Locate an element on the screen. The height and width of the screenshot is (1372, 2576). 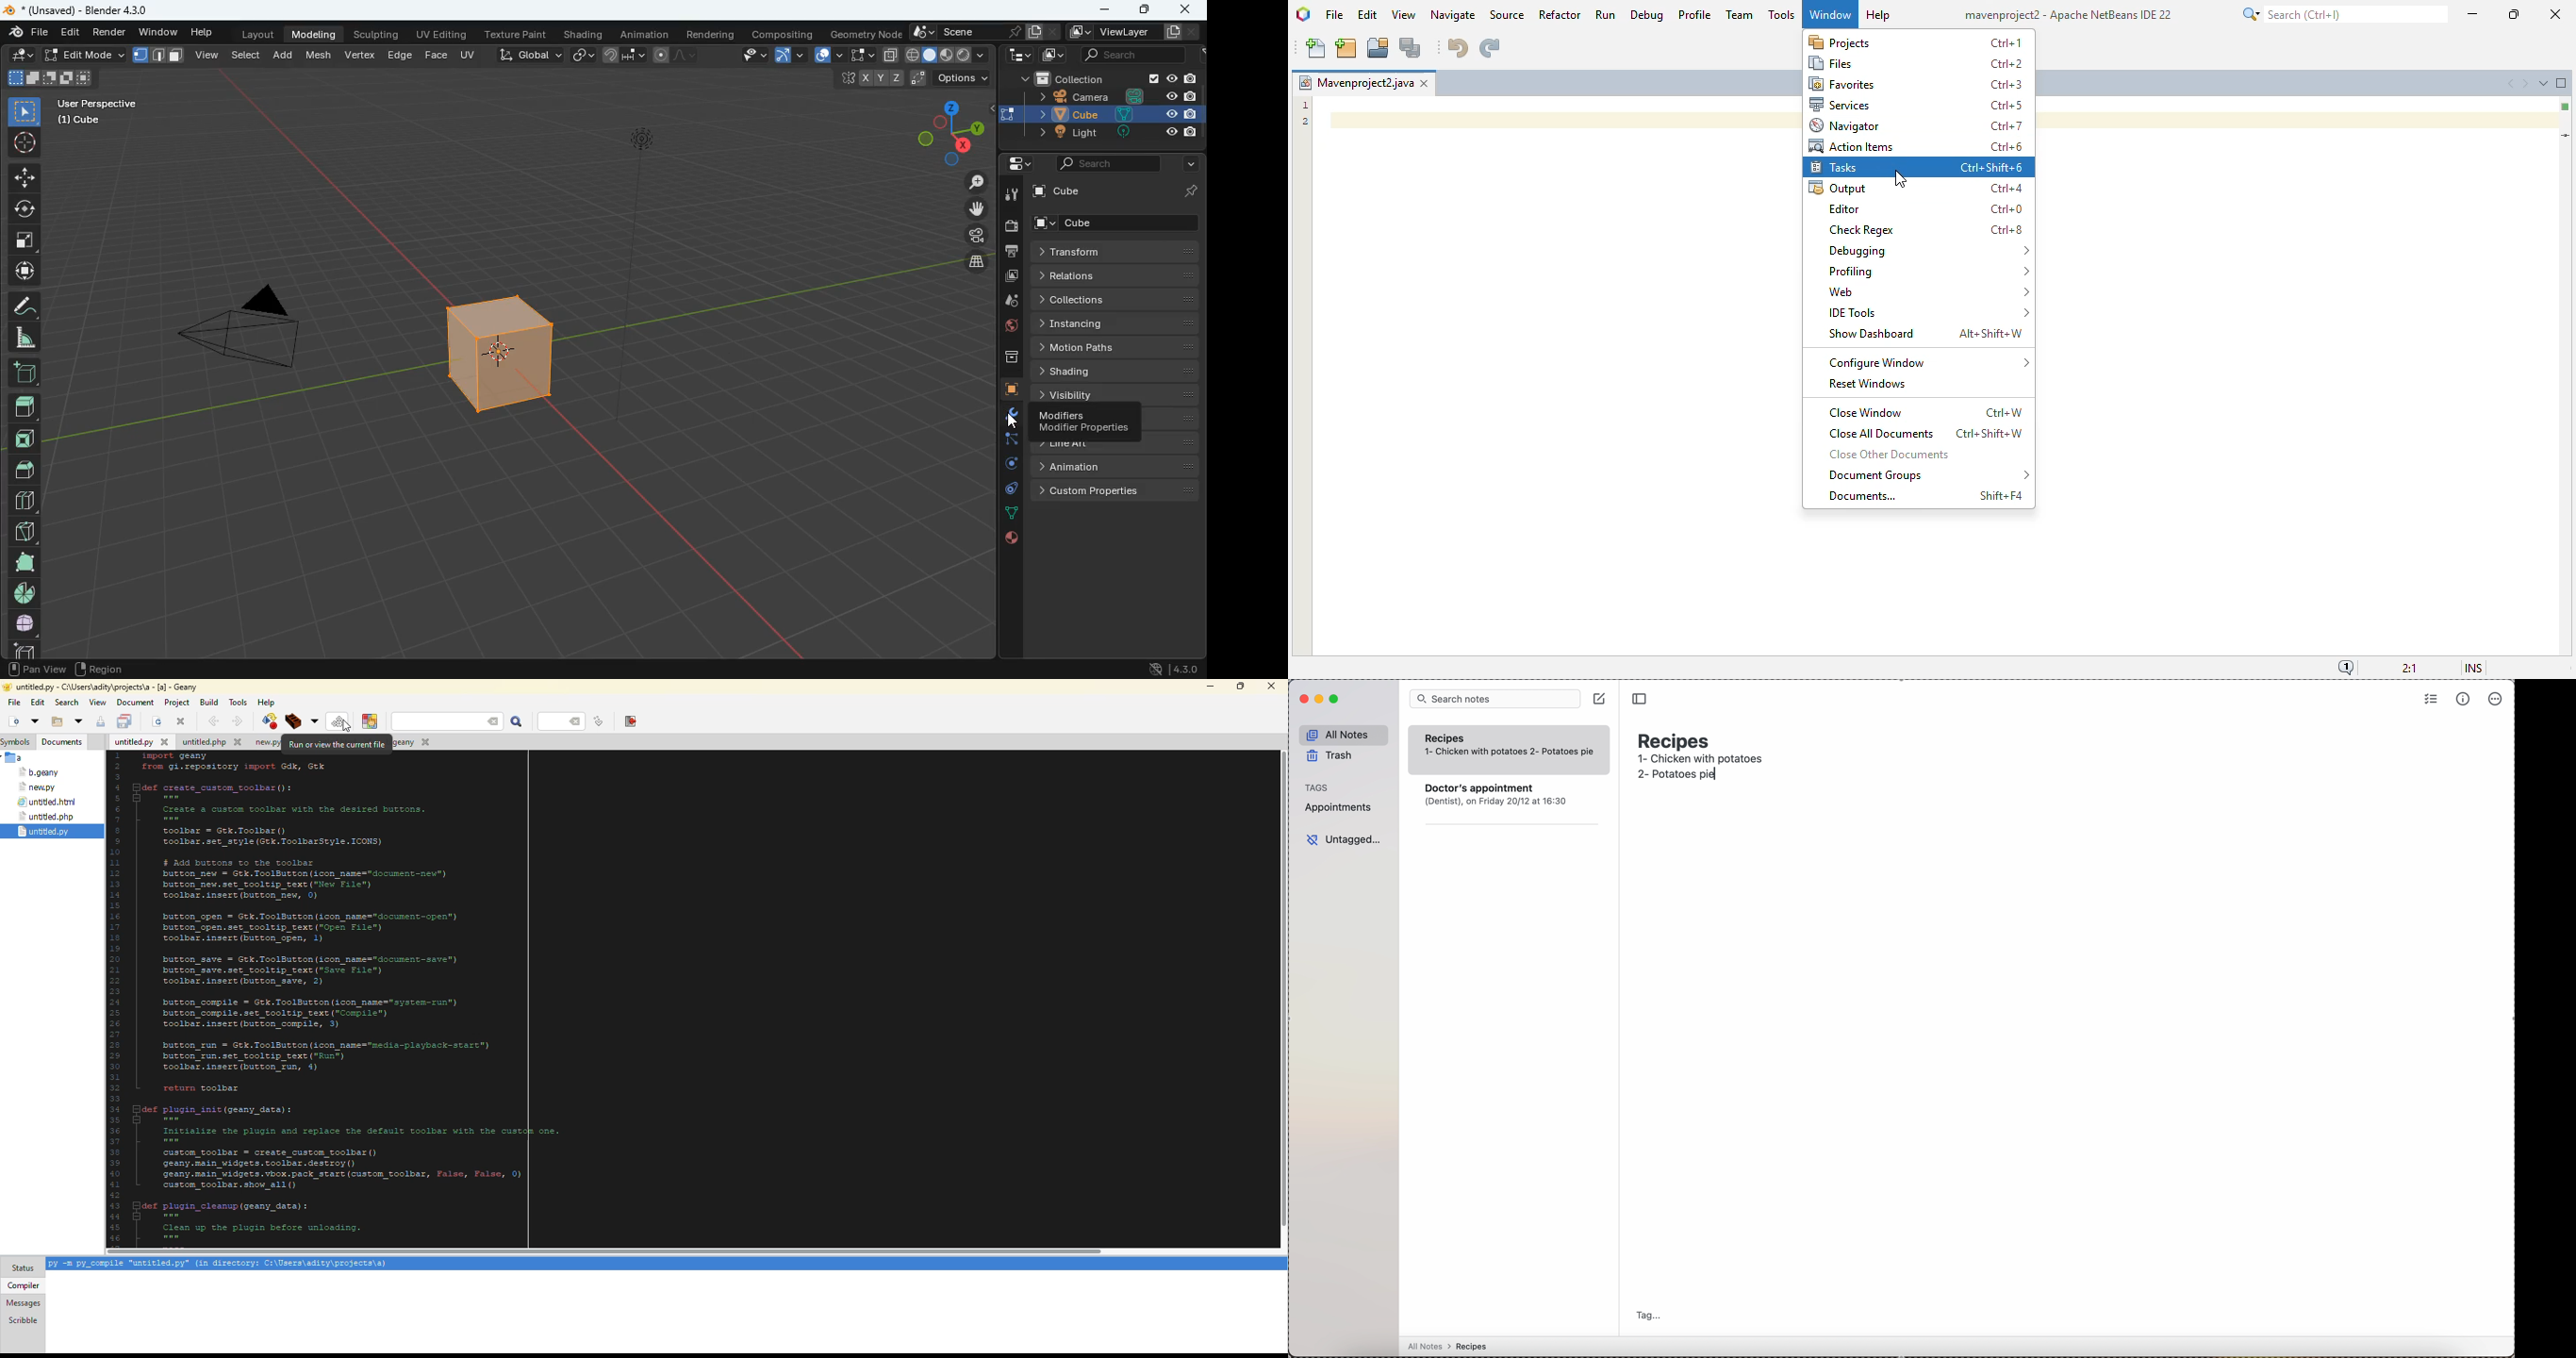
compiler is located at coordinates (25, 1286).